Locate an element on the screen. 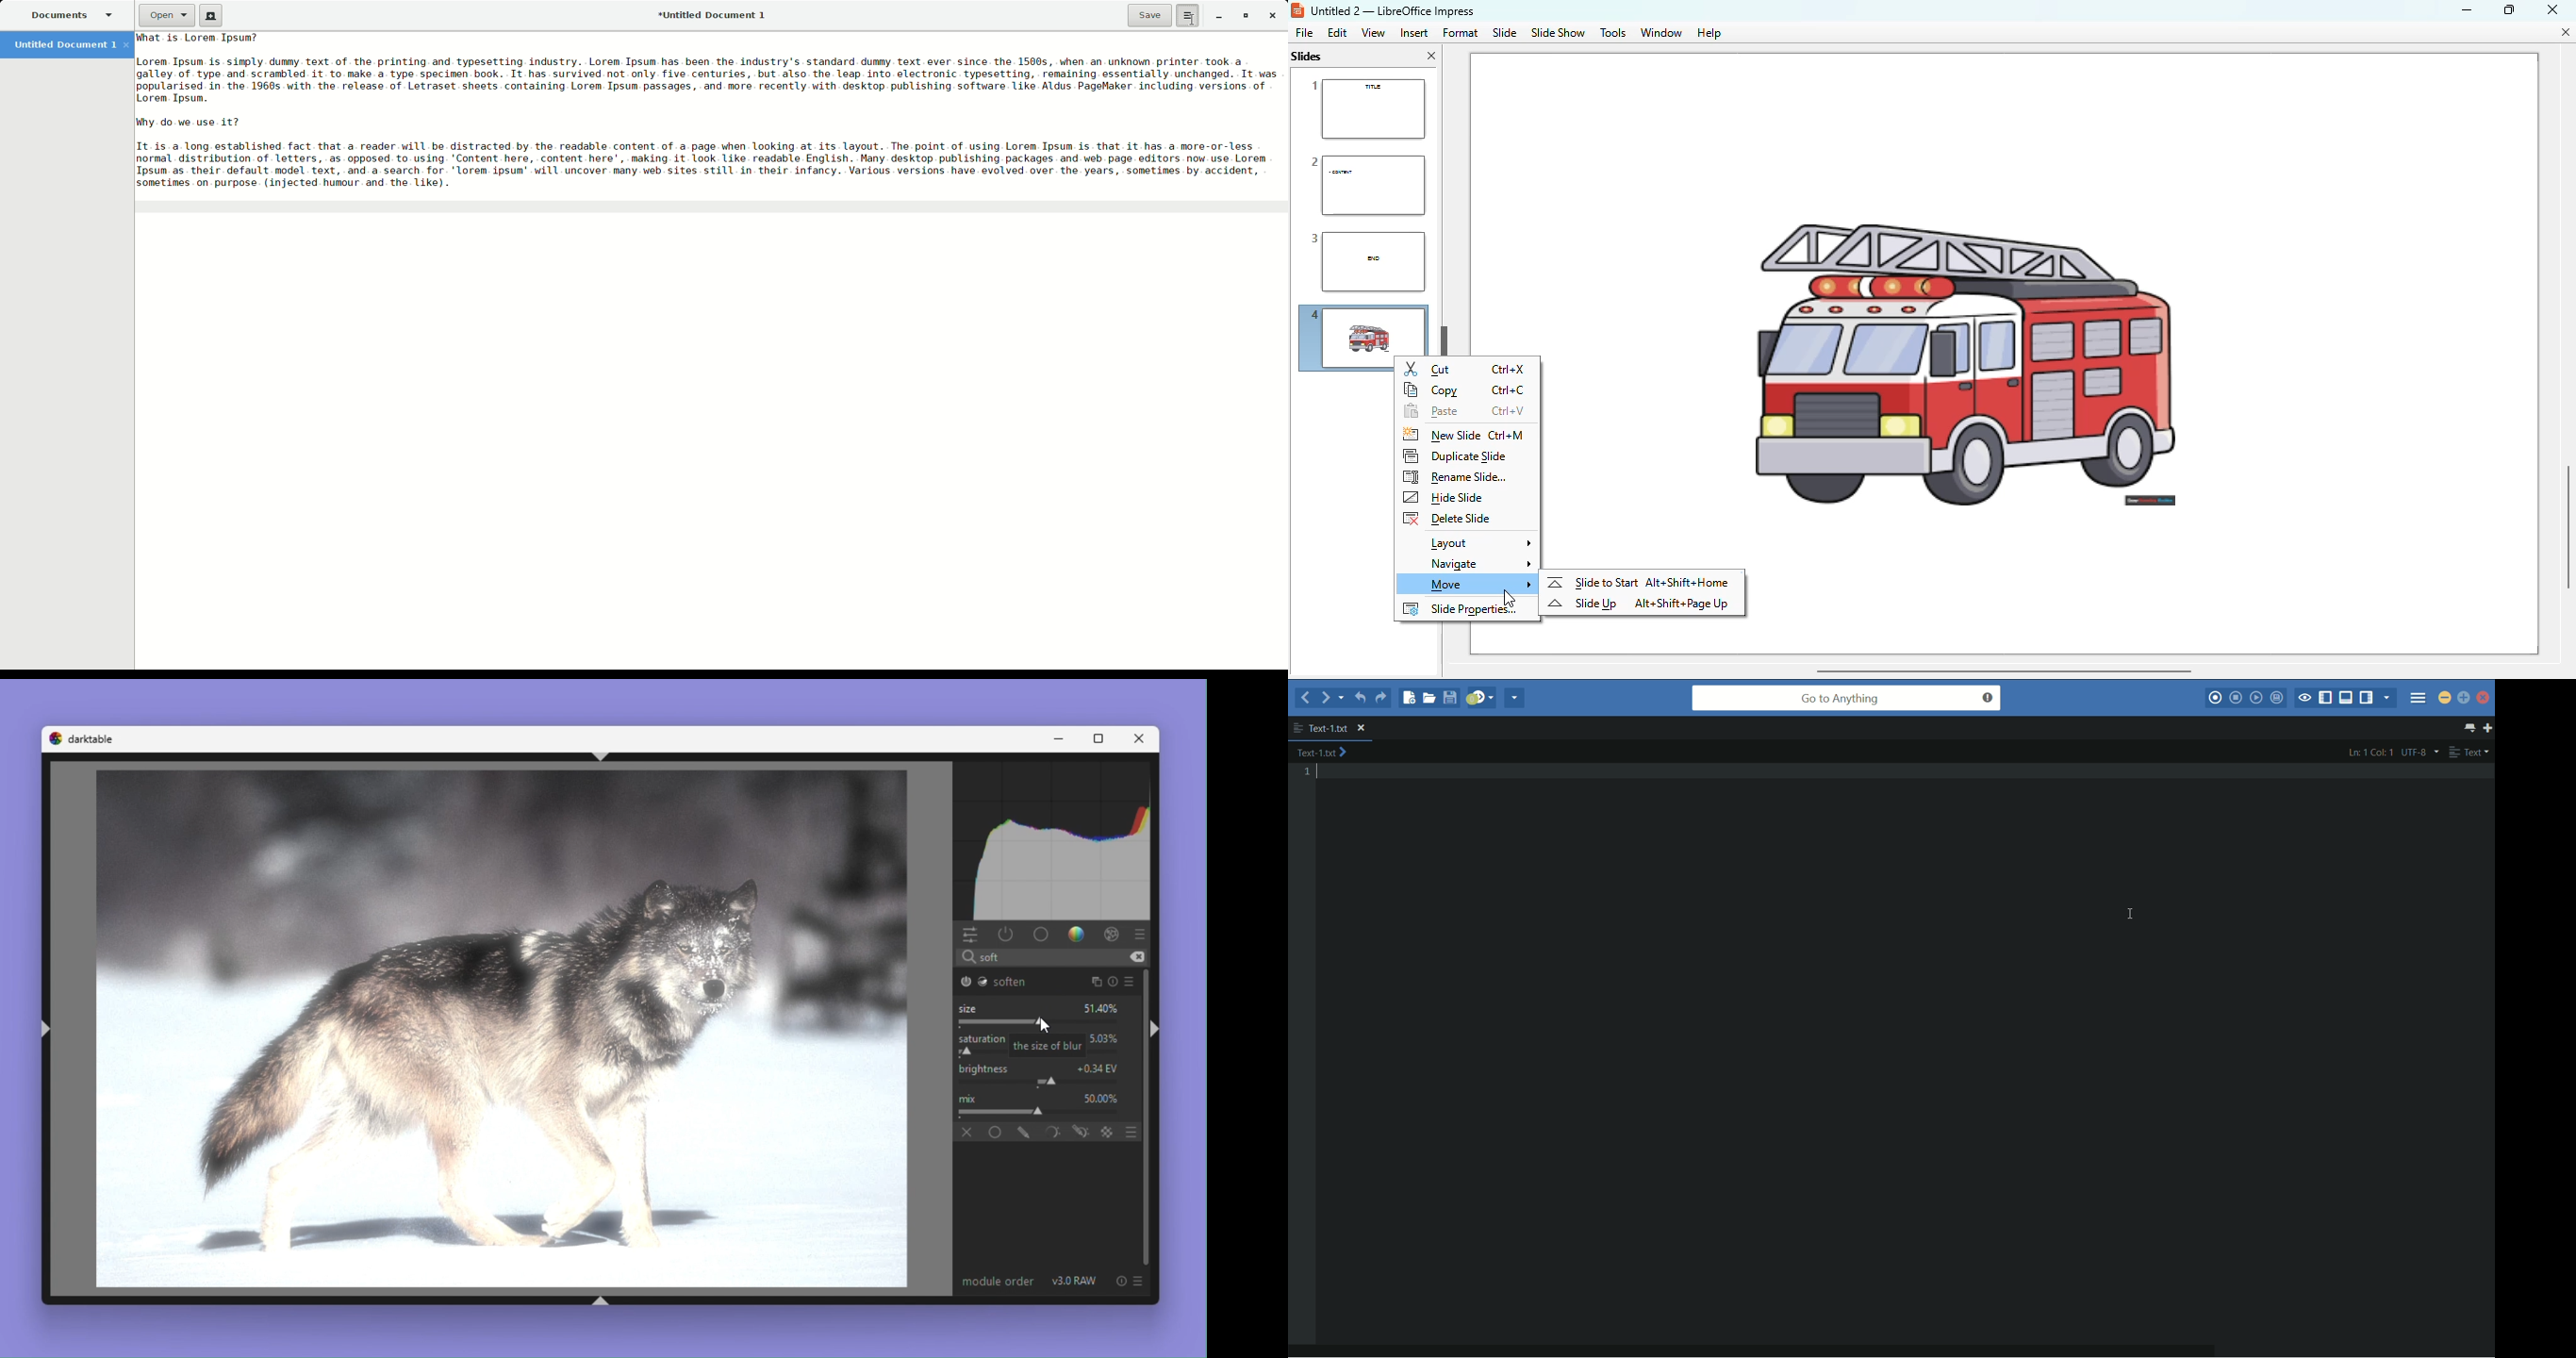  delete slide is located at coordinates (1446, 519).